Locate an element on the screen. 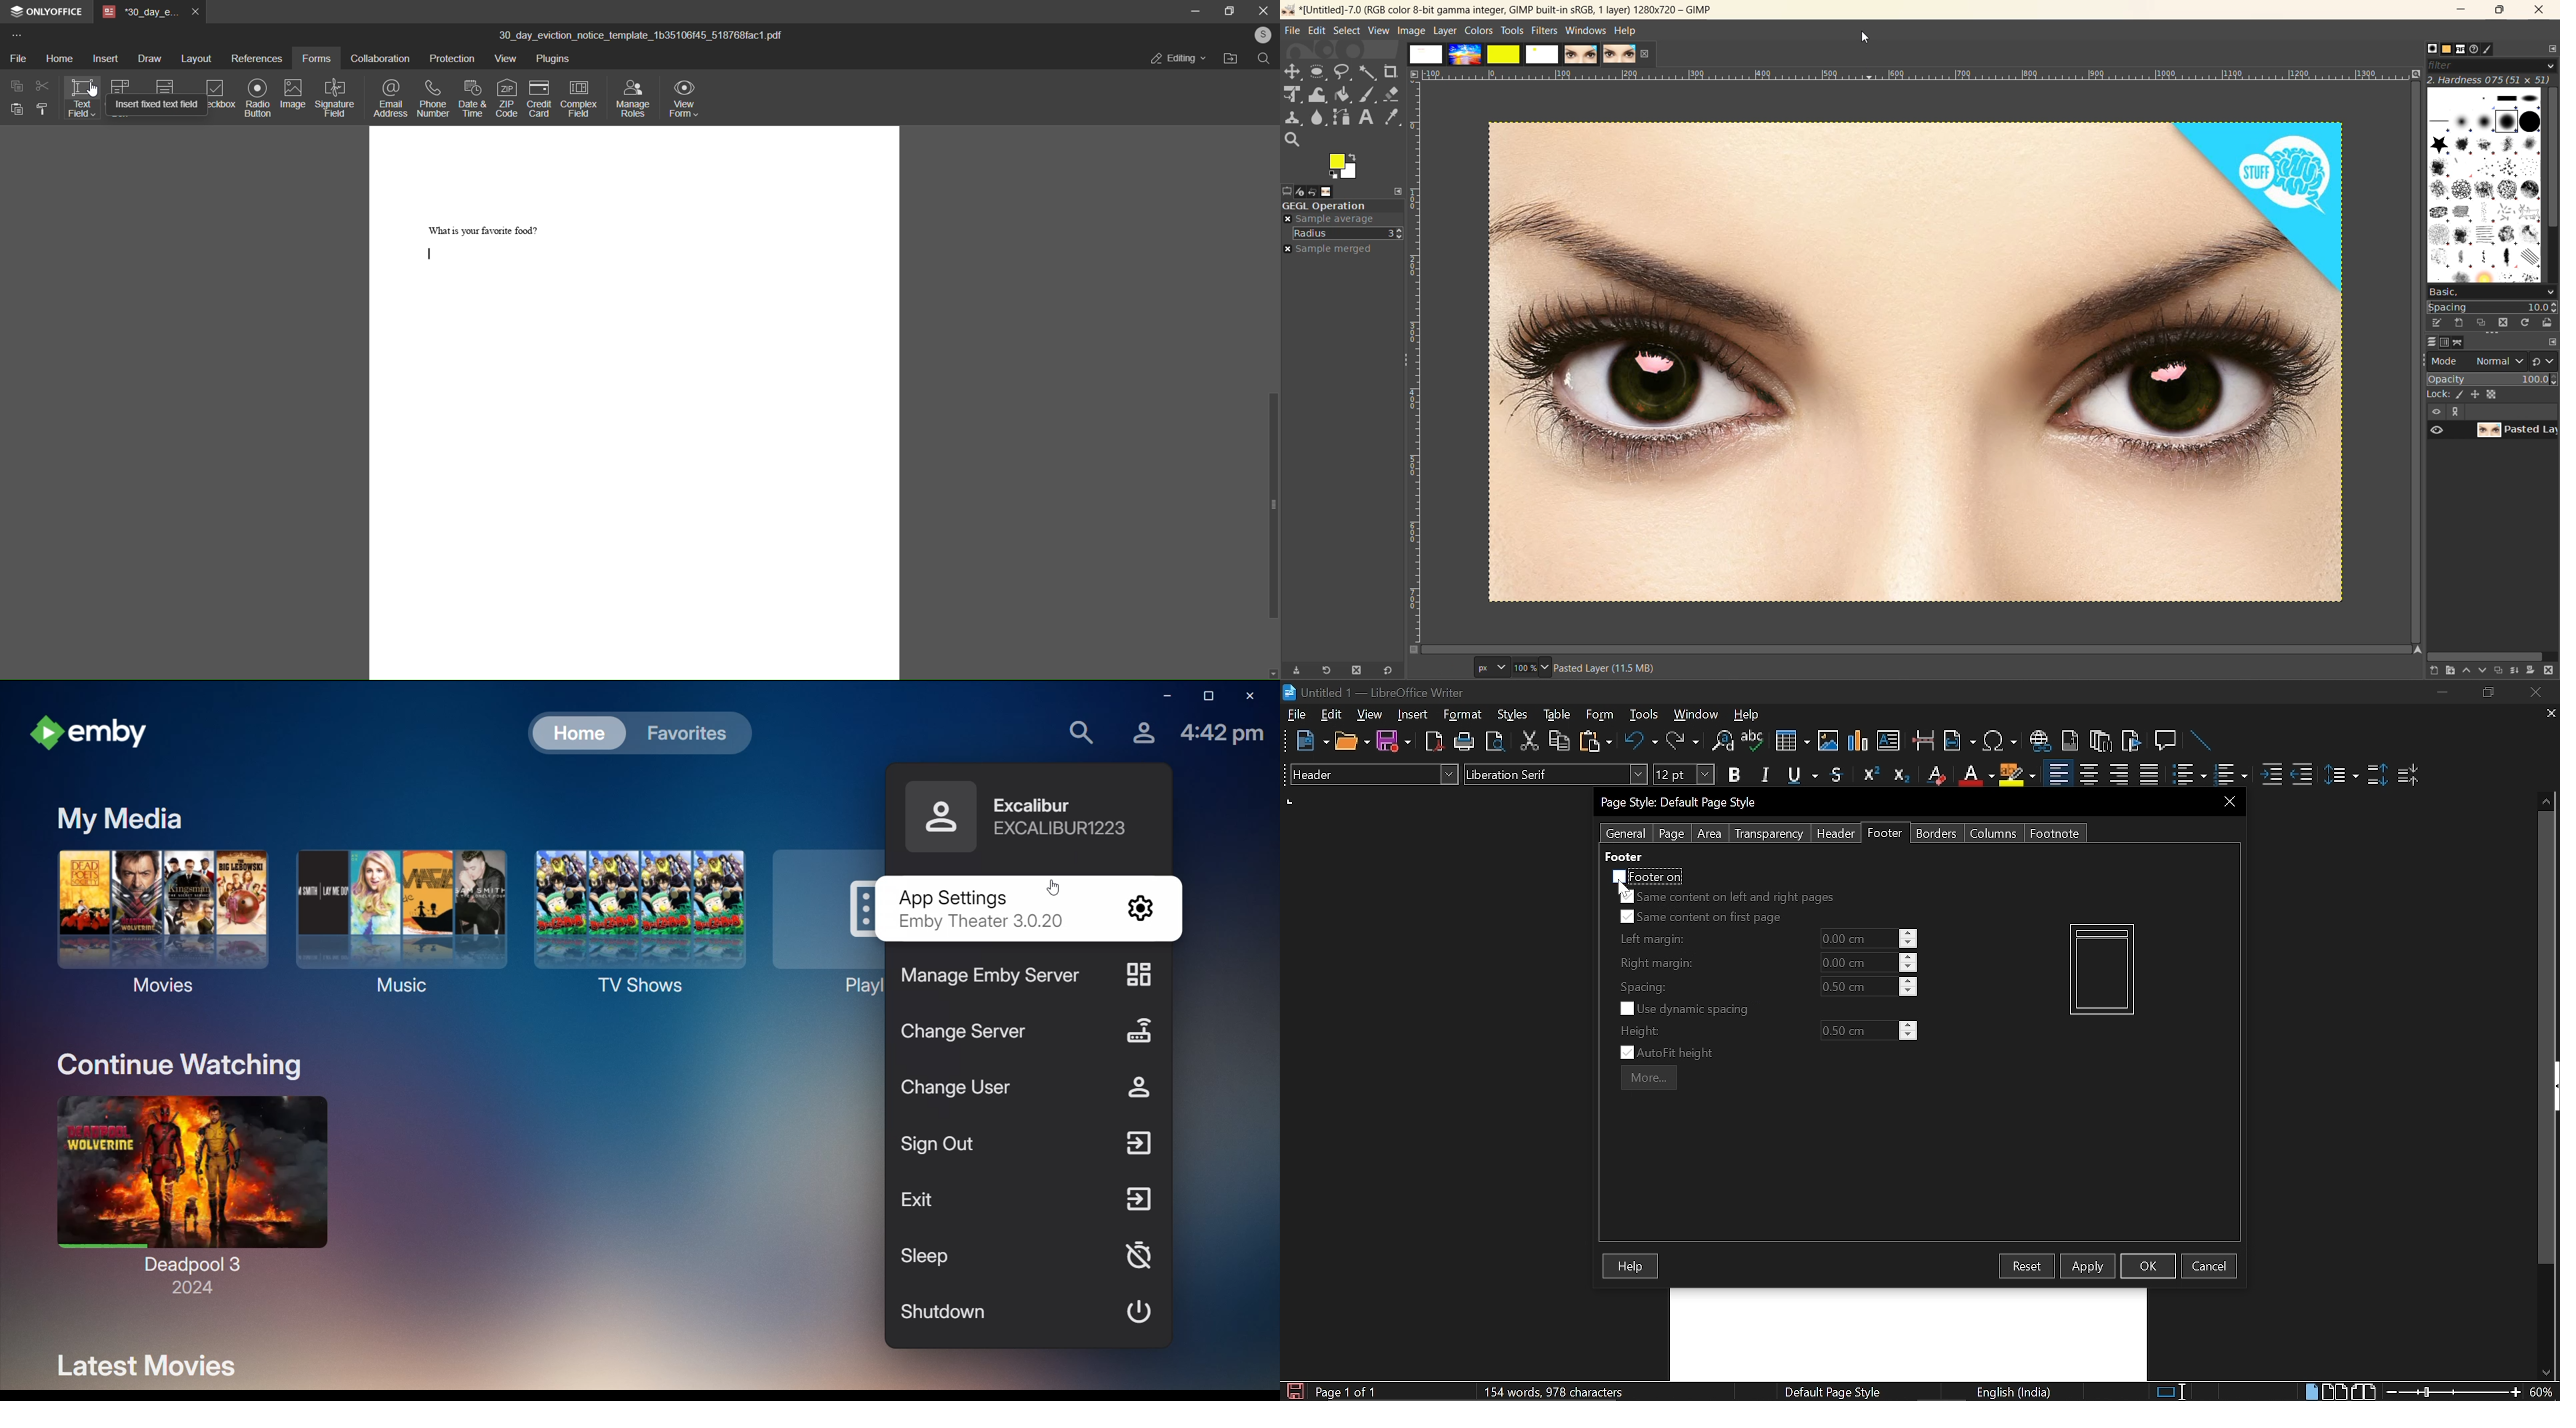 This screenshot has width=2576, height=1428. phone number is located at coordinates (433, 98).